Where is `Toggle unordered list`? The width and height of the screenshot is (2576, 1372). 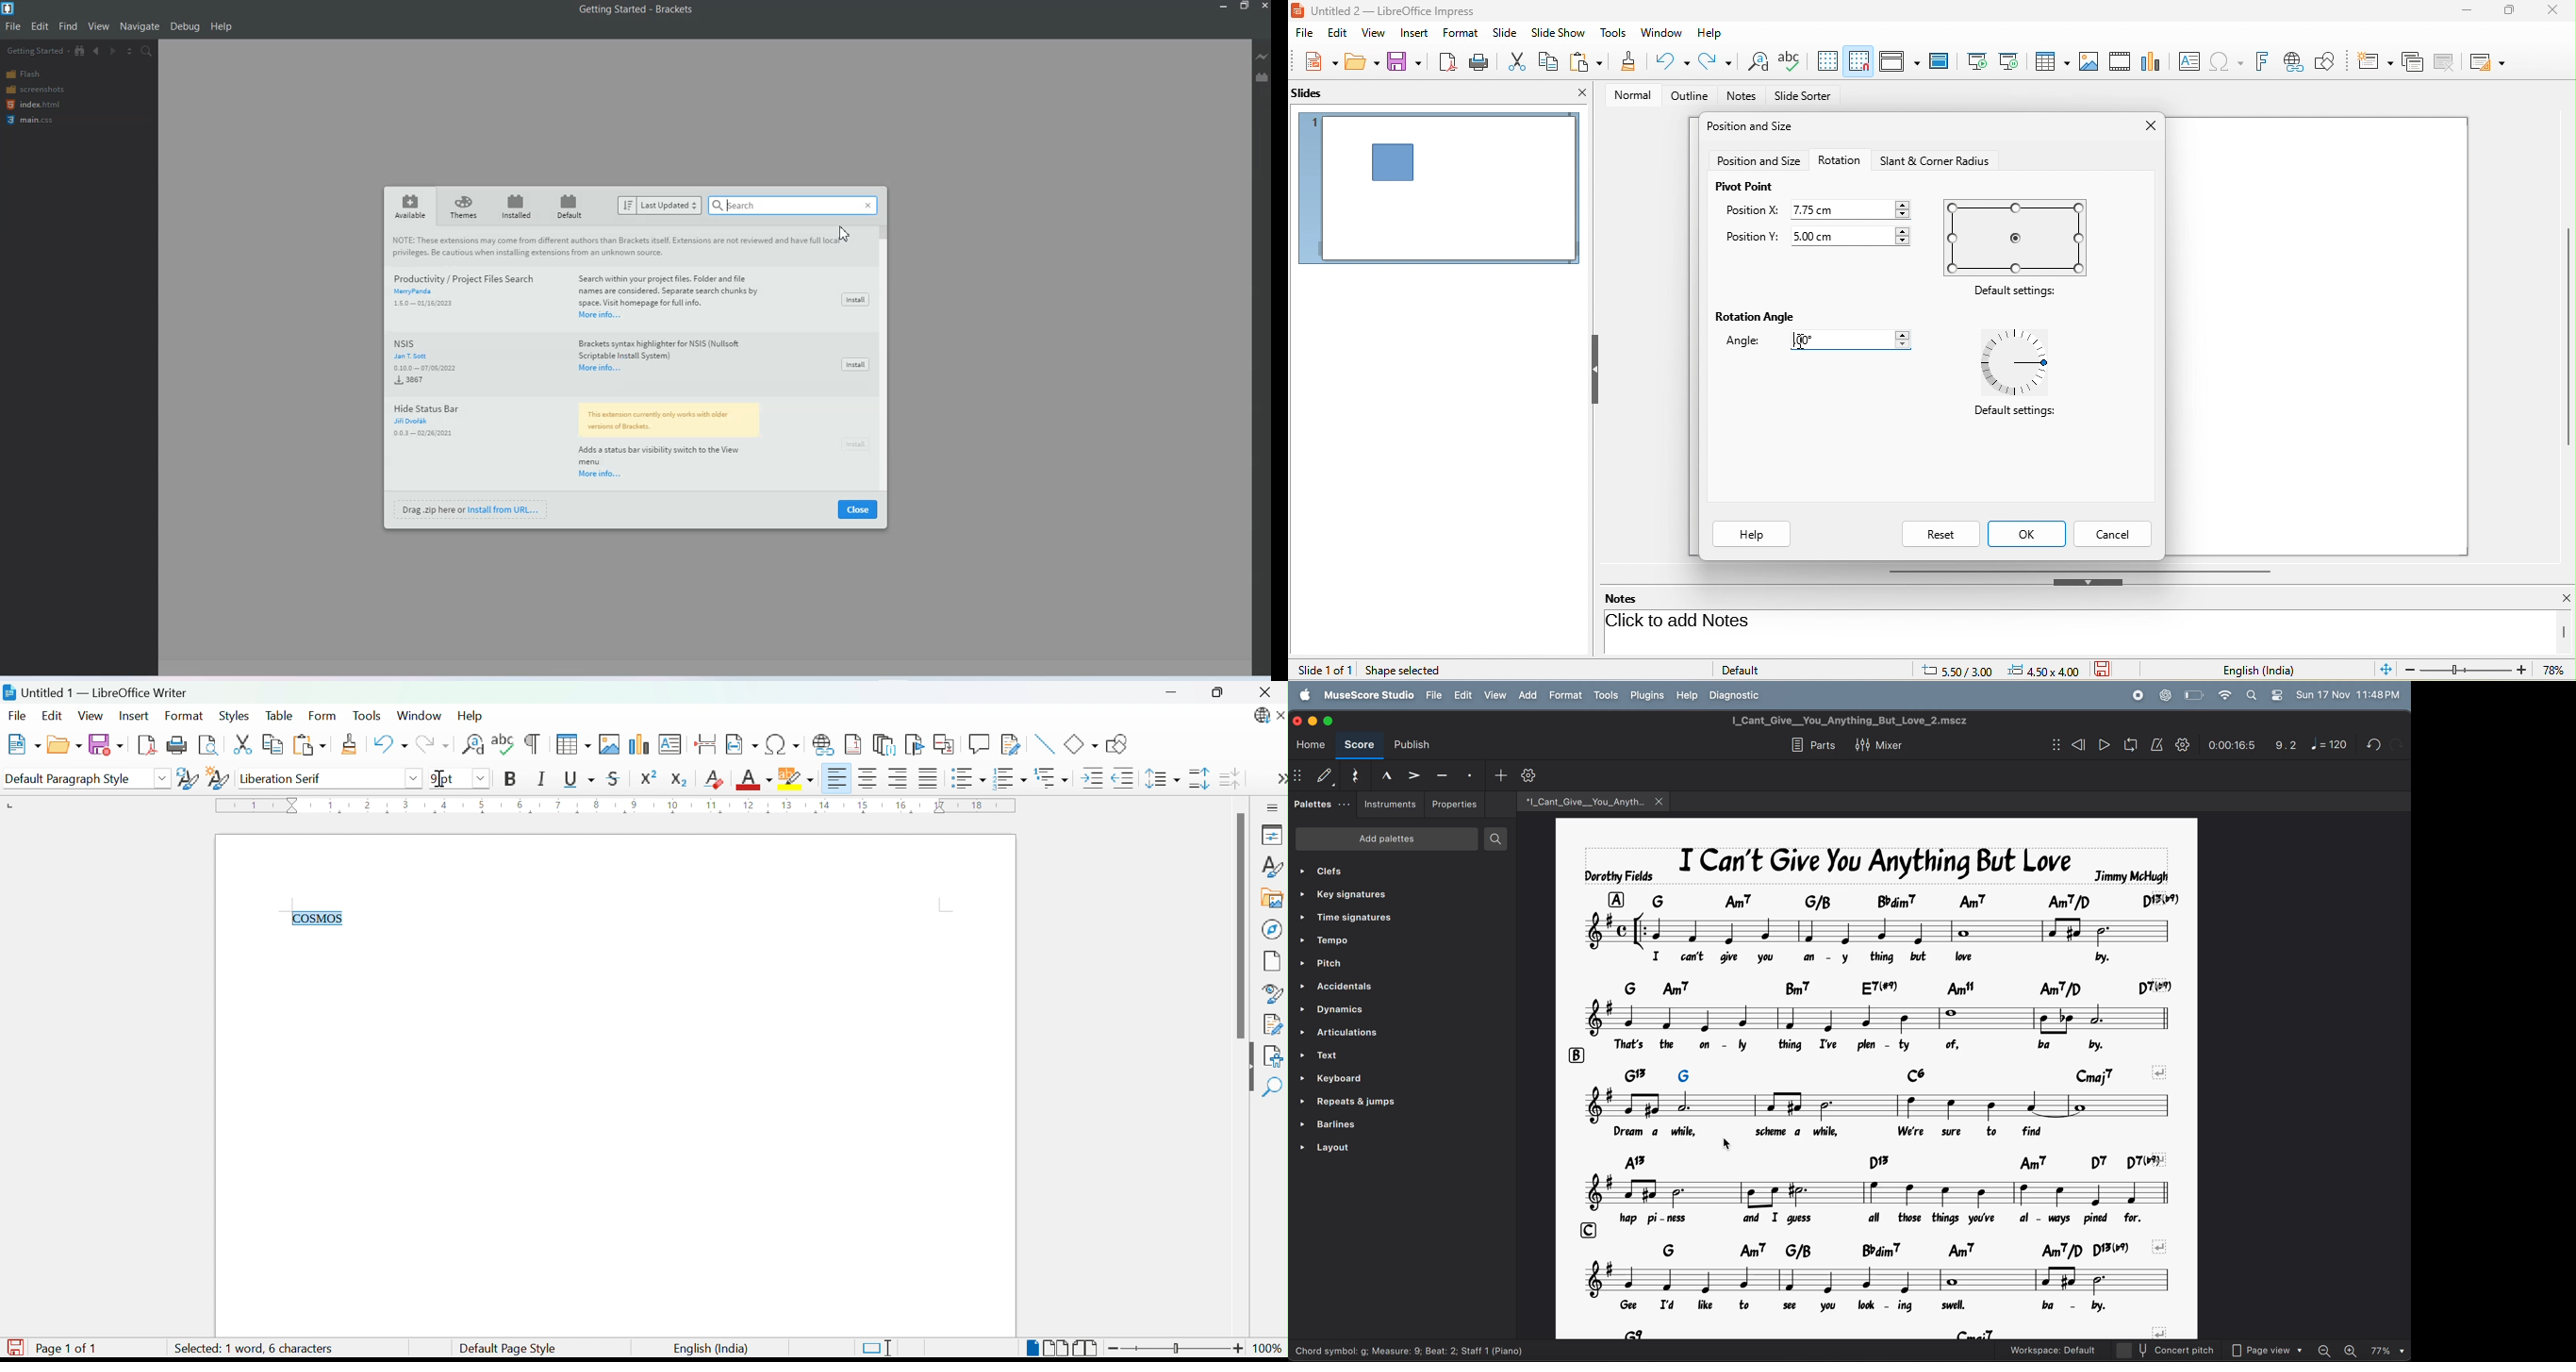 Toggle unordered list is located at coordinates (968, 780).